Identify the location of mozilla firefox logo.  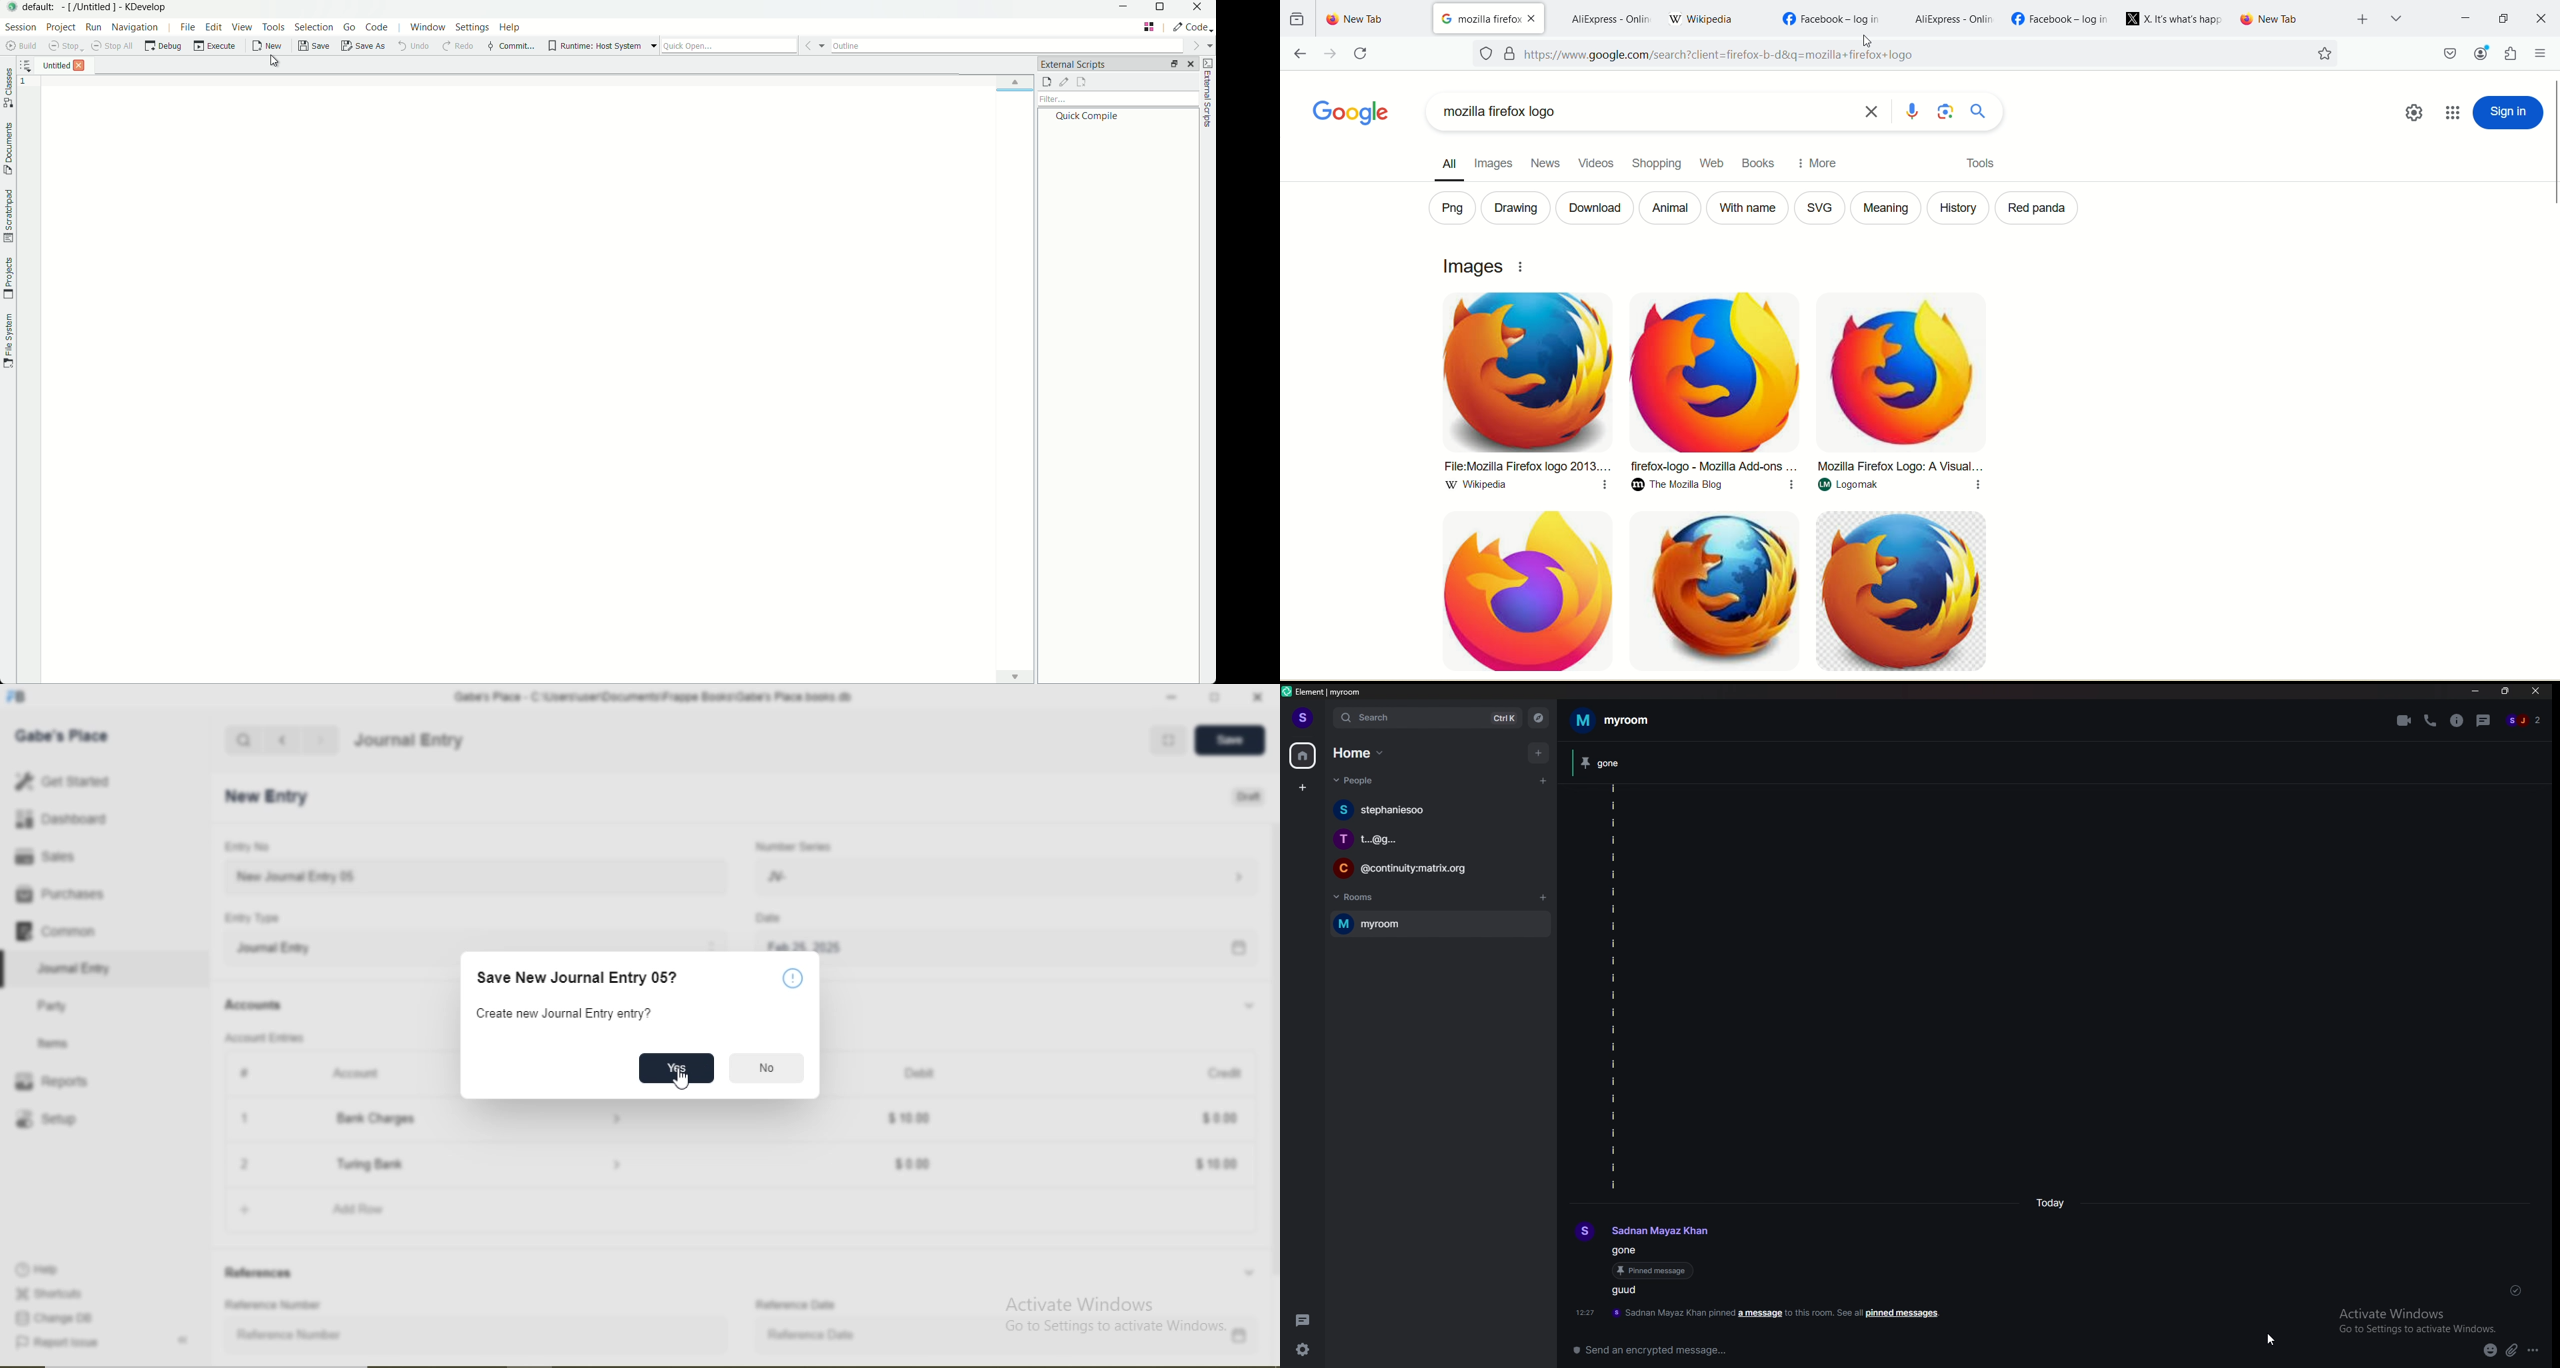
(1639, 115).